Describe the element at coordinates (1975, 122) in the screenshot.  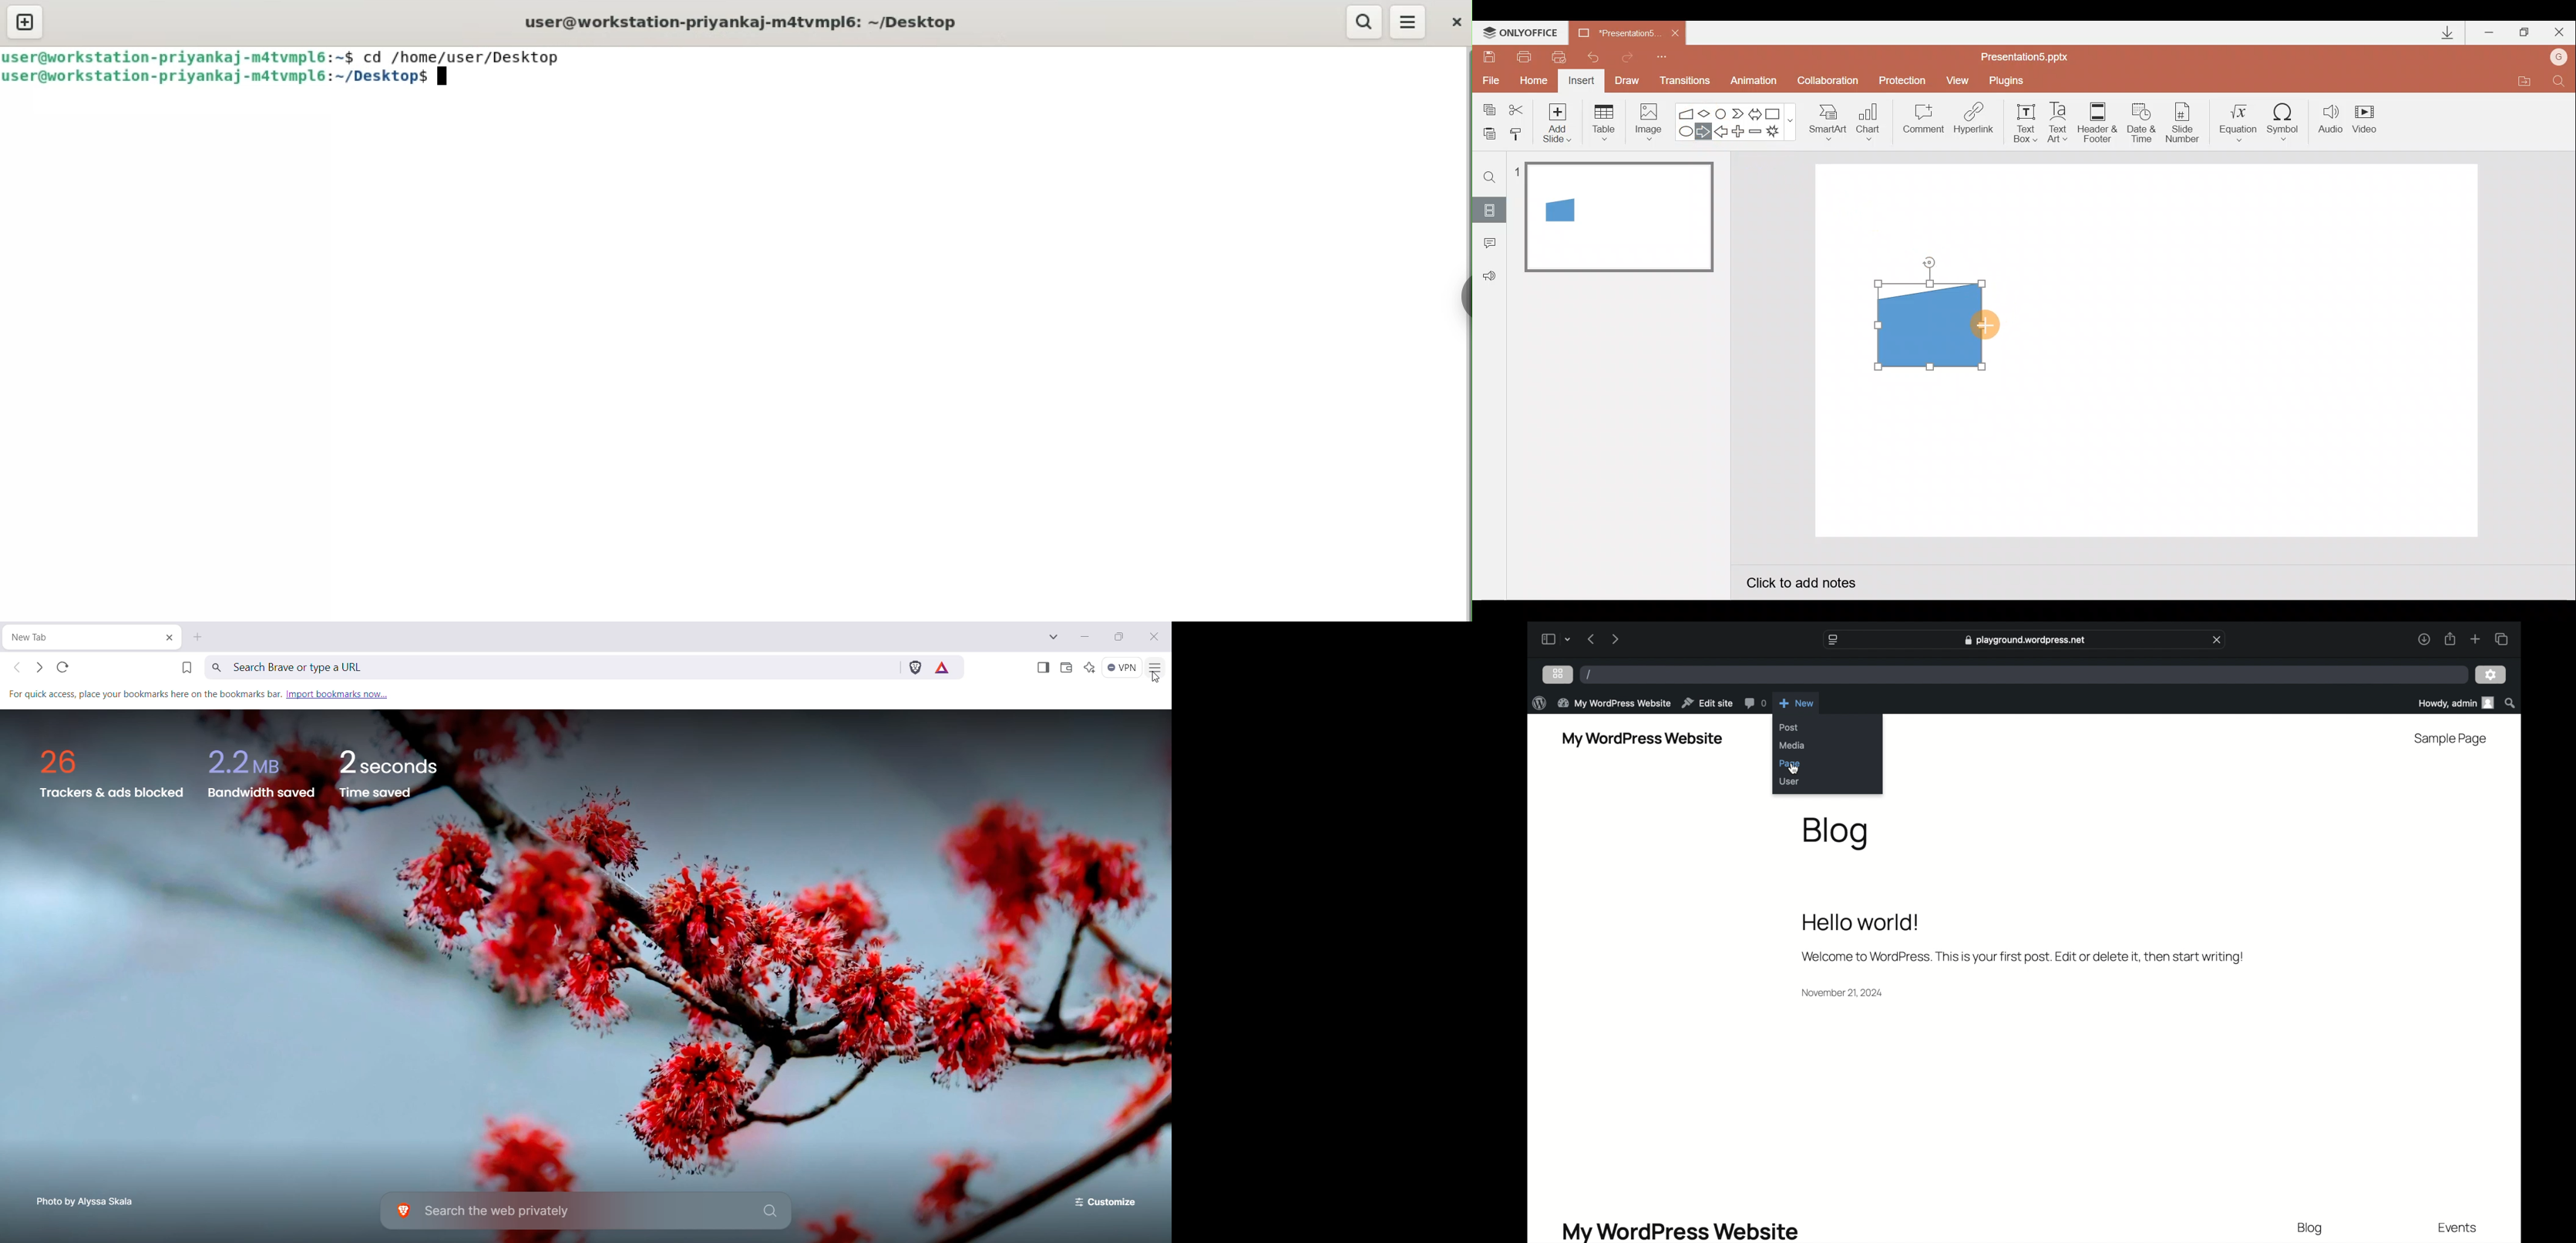
I see `Hyperlink` at that location.